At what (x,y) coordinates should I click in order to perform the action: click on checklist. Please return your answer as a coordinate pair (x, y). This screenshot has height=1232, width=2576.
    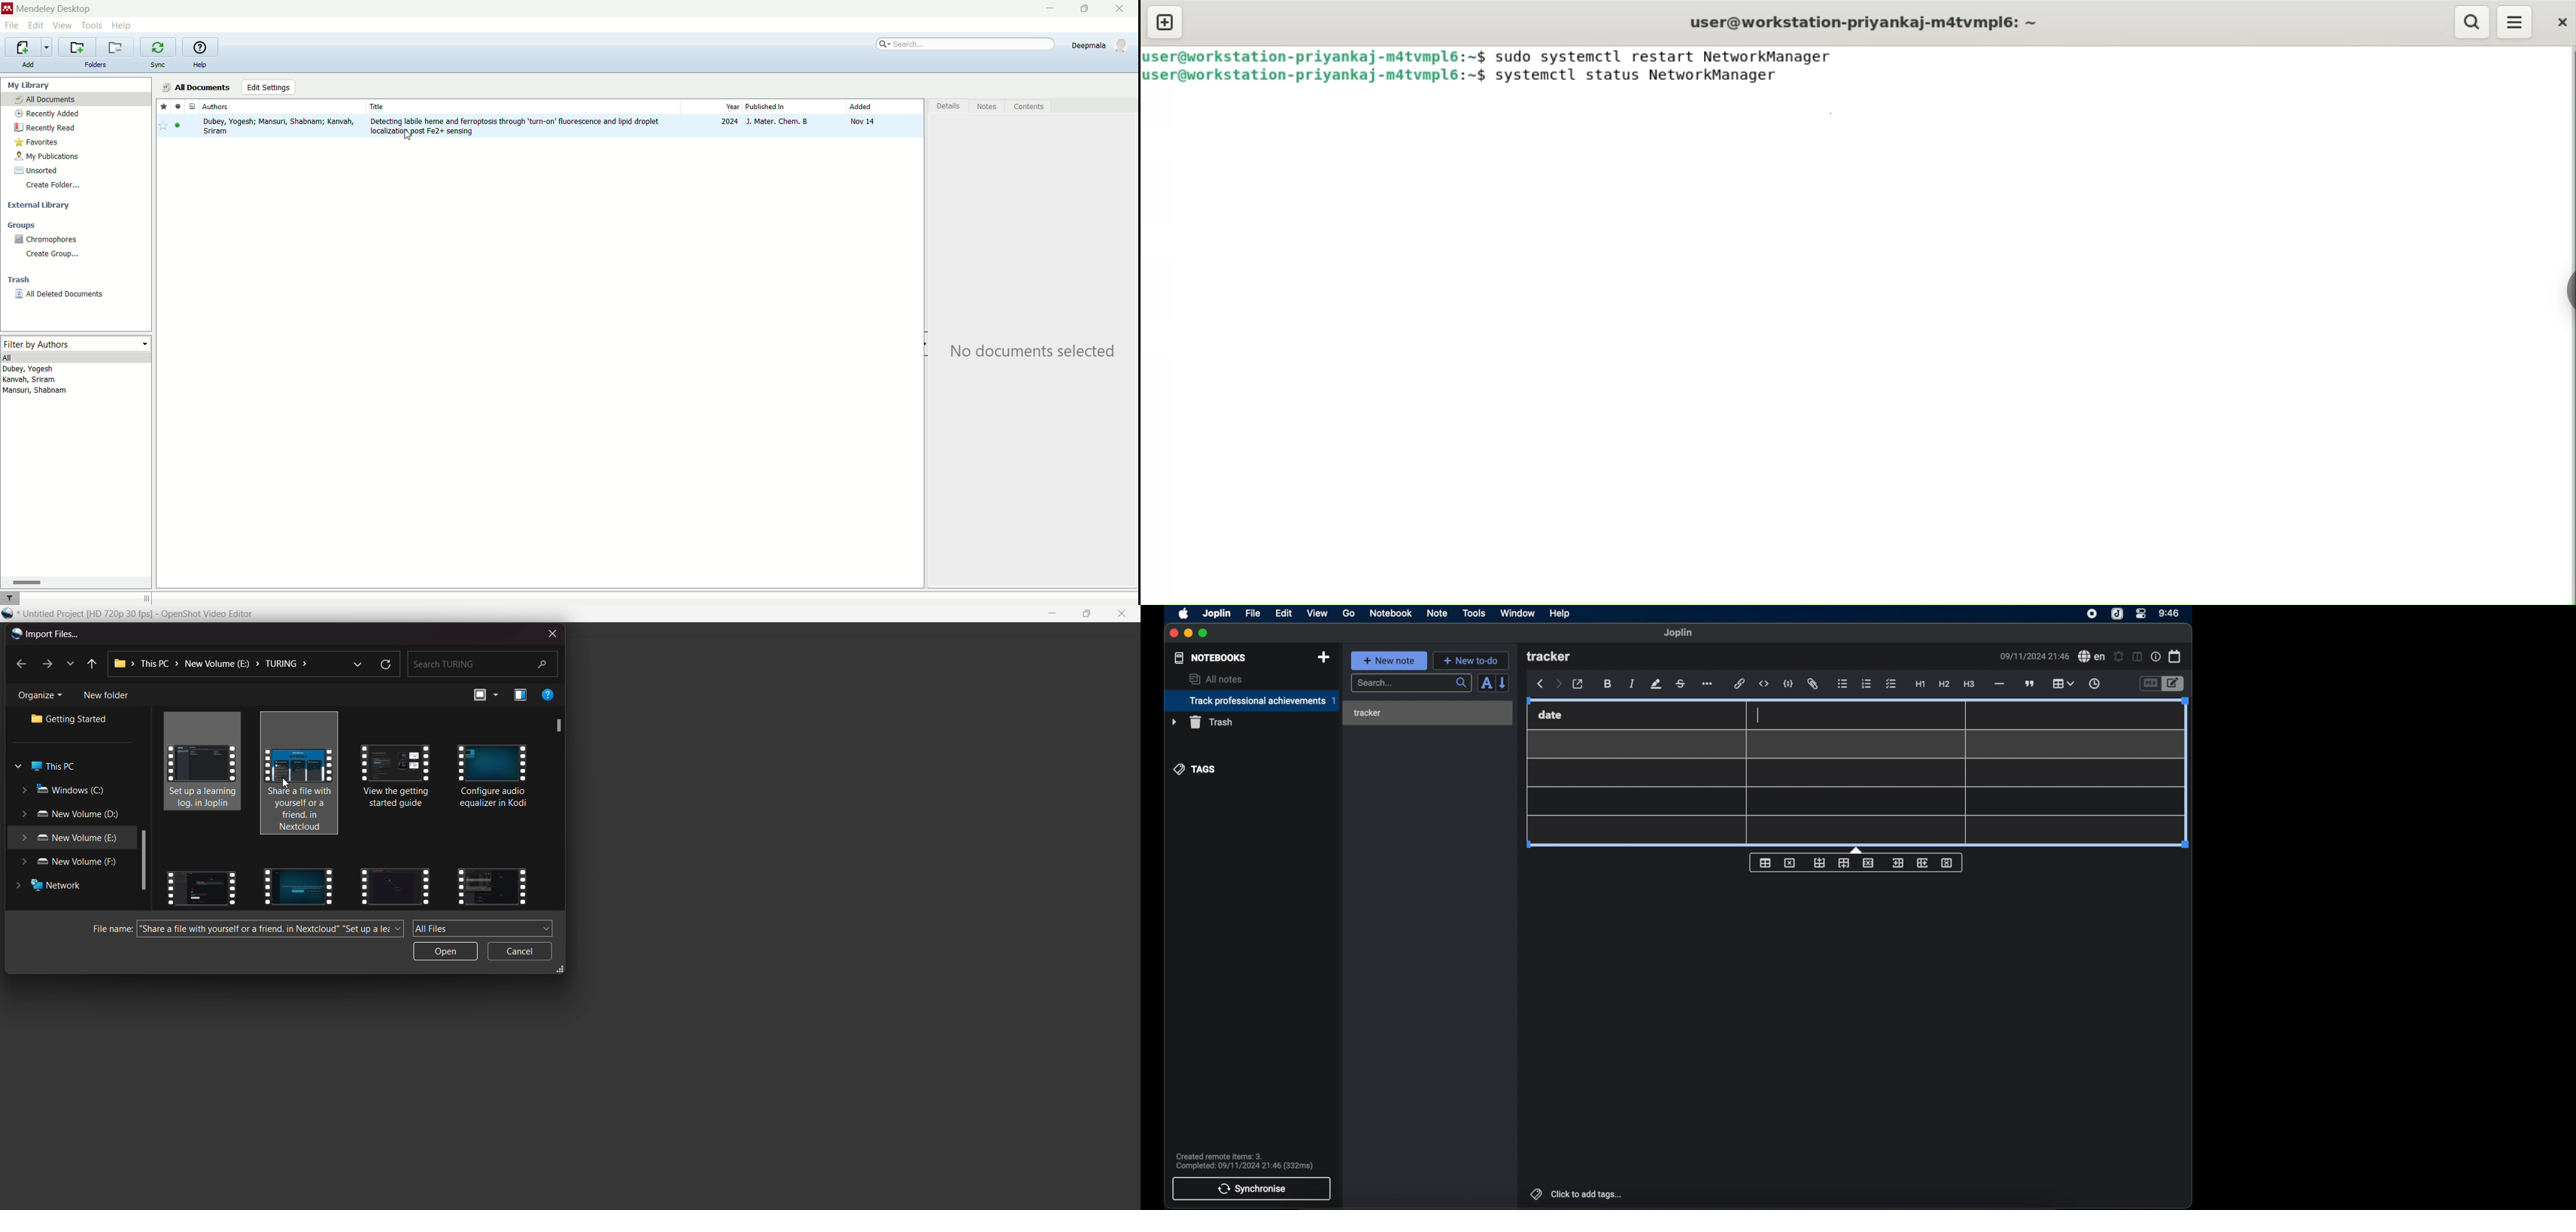
    Looking at the image, I should click on (1891, 684).